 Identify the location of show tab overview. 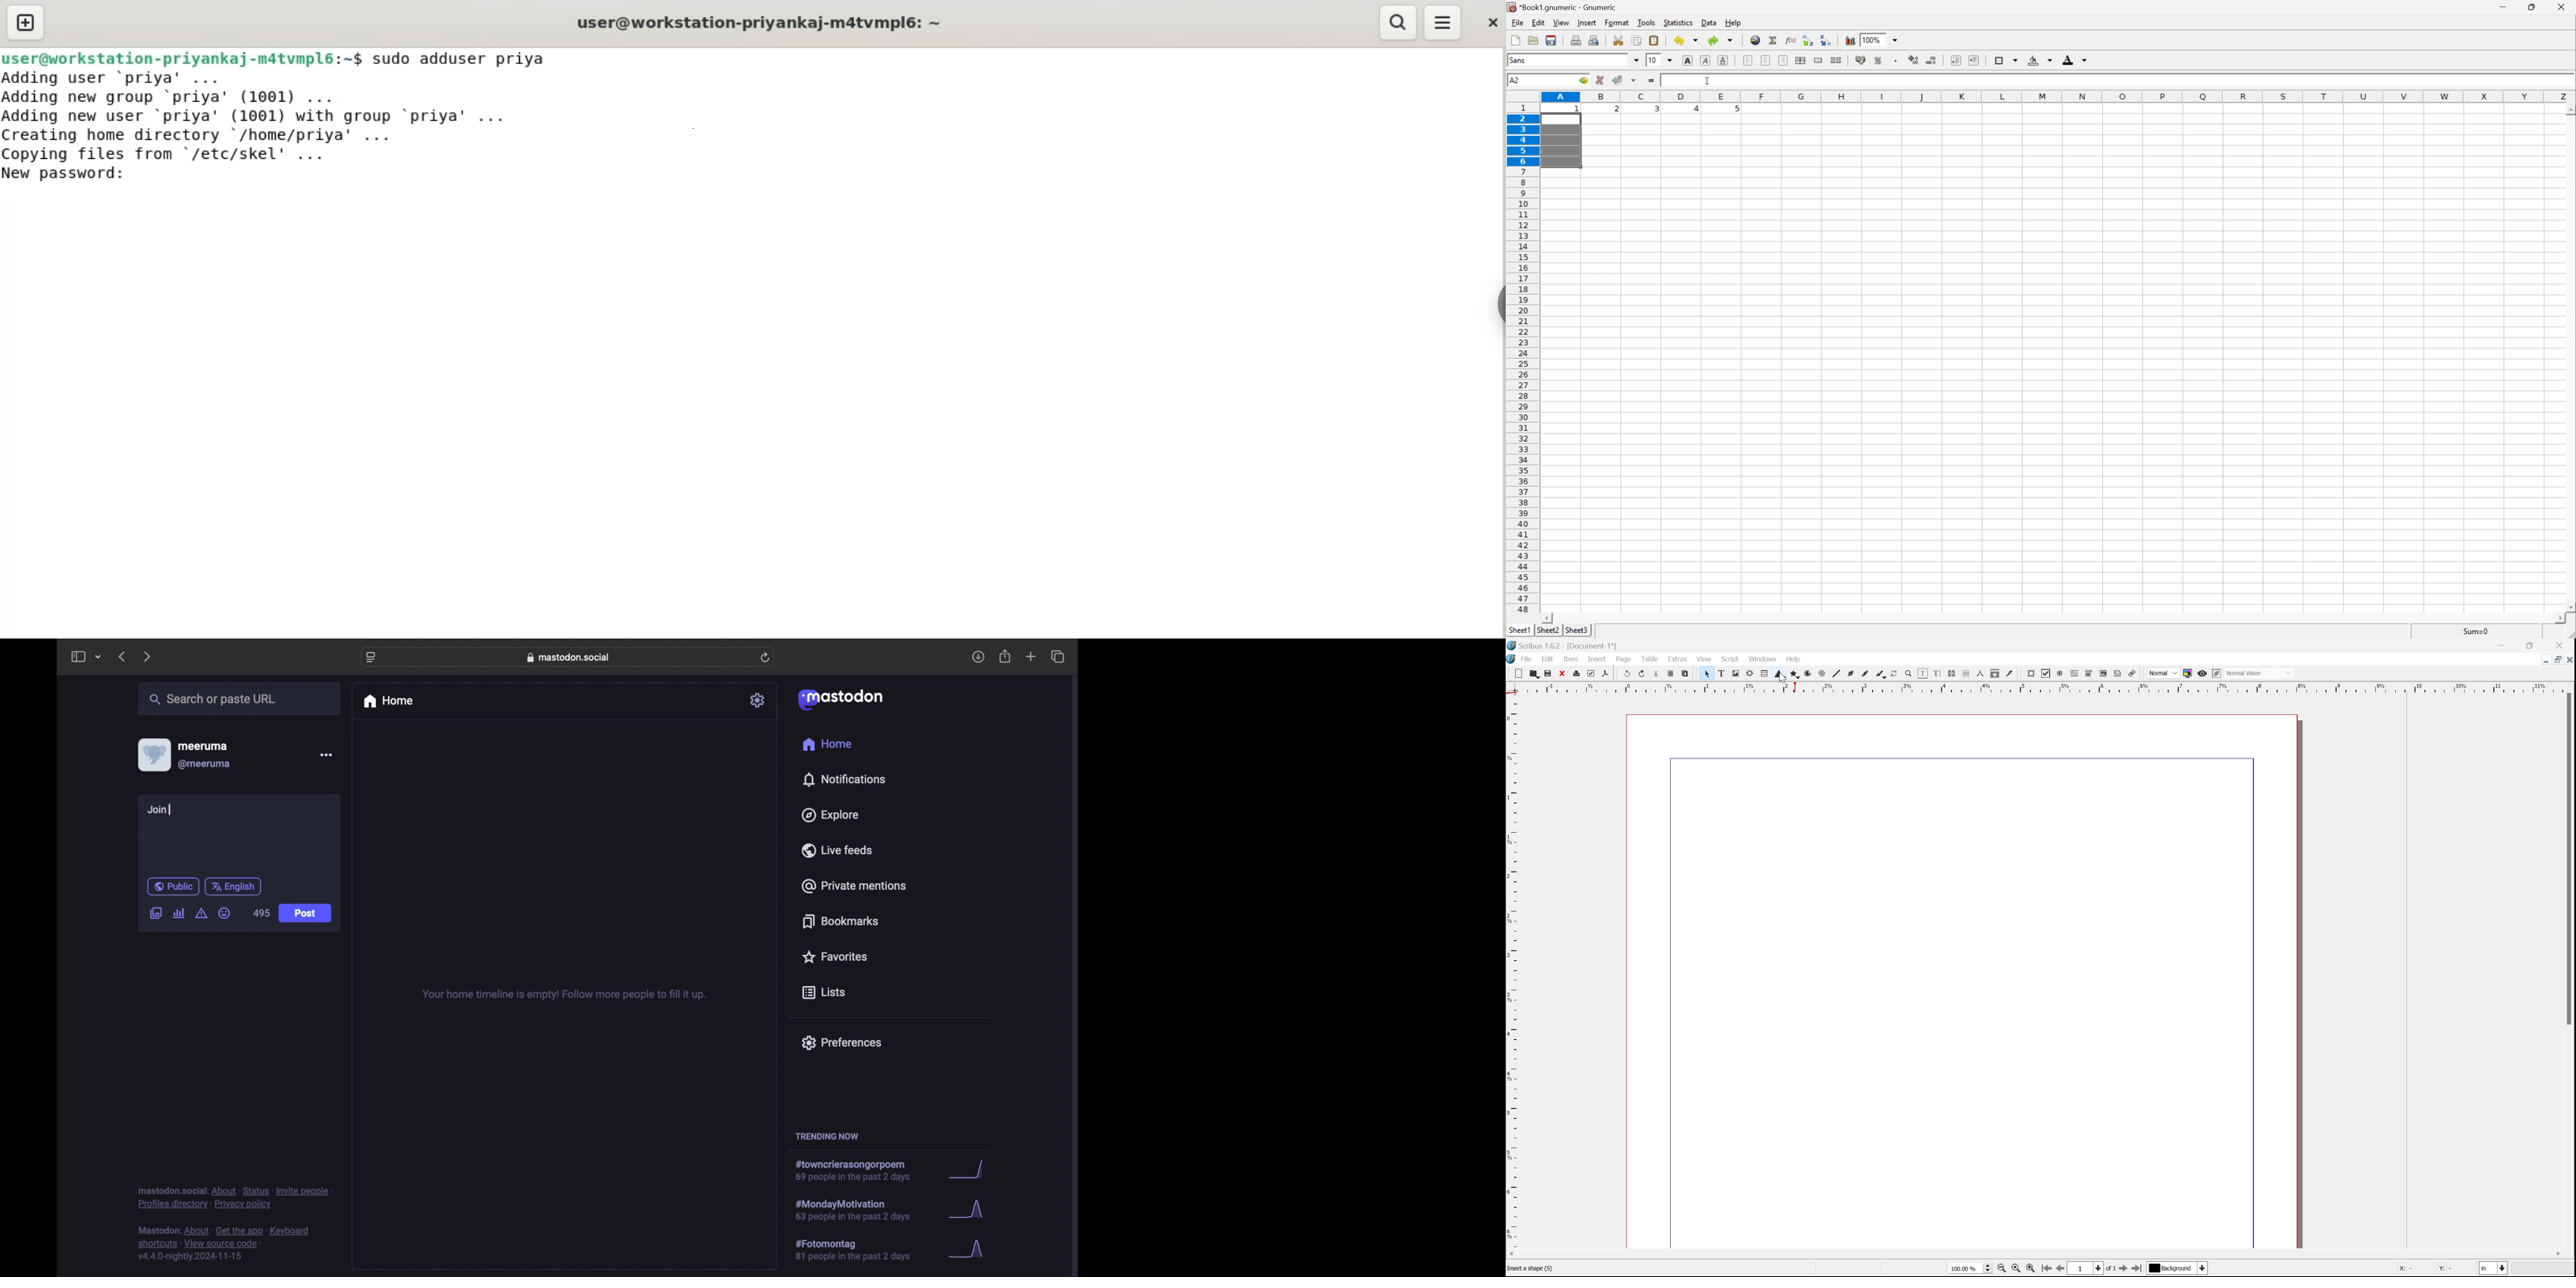
(1058, 657).